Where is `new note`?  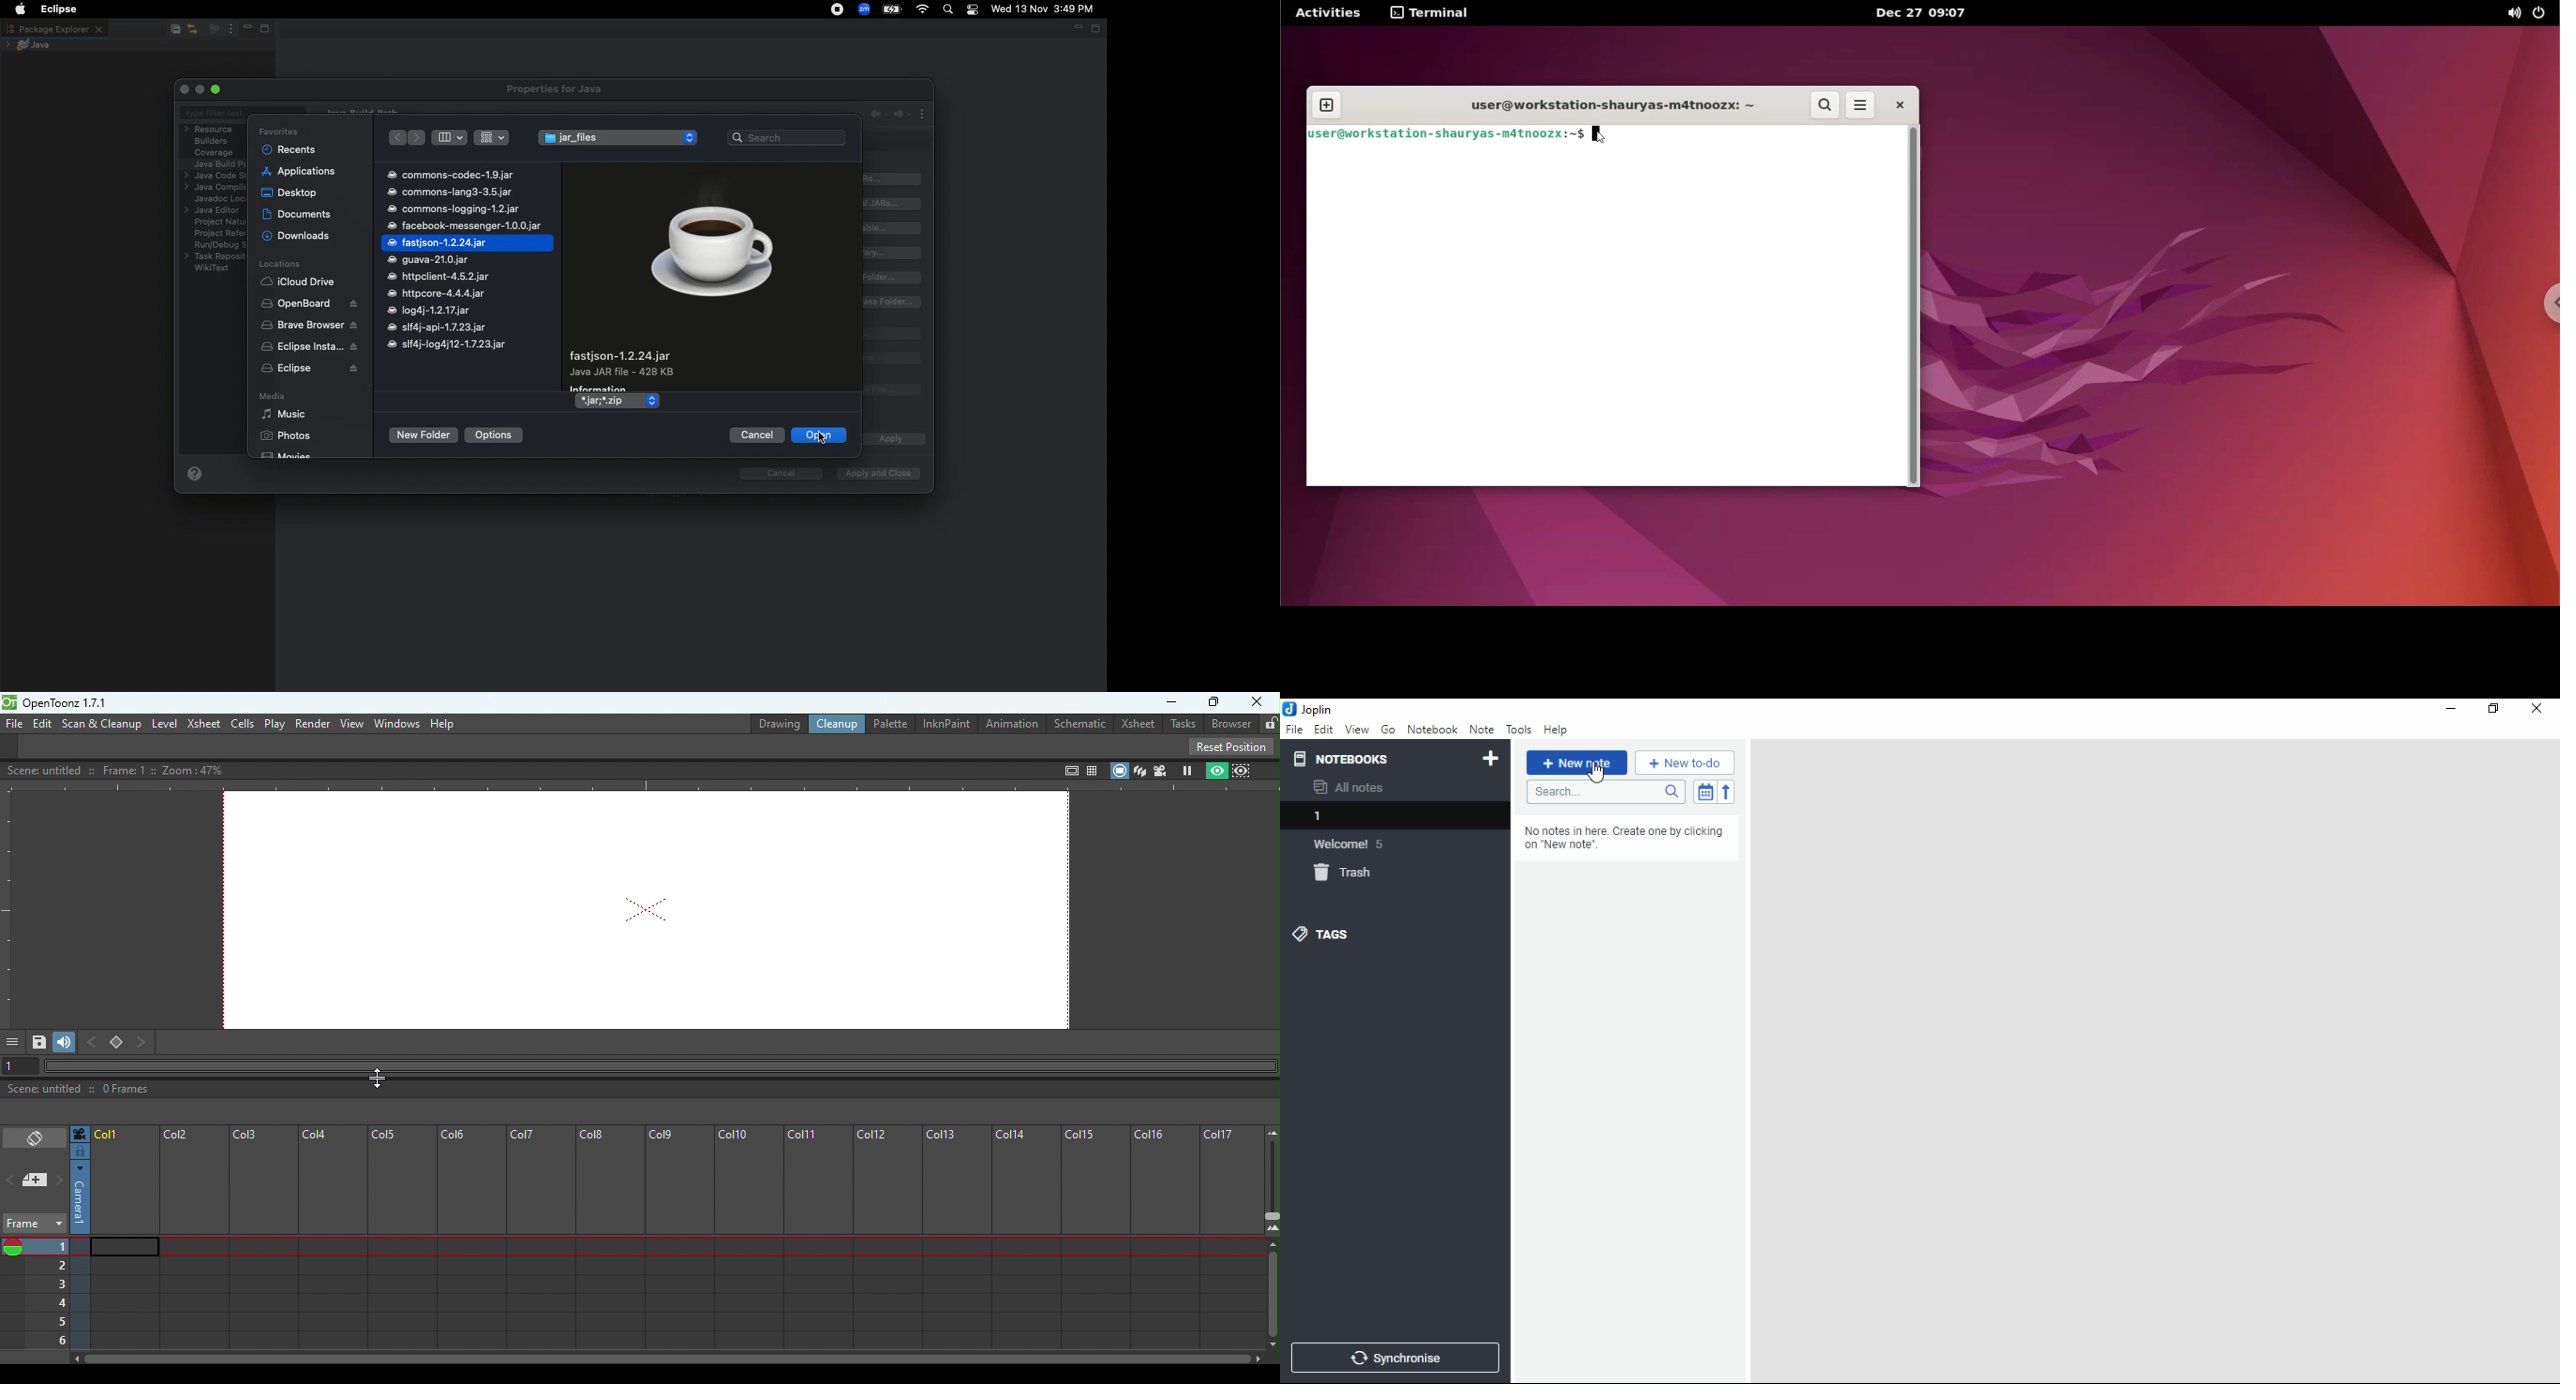
new note is located at coordinates (1576, 763).